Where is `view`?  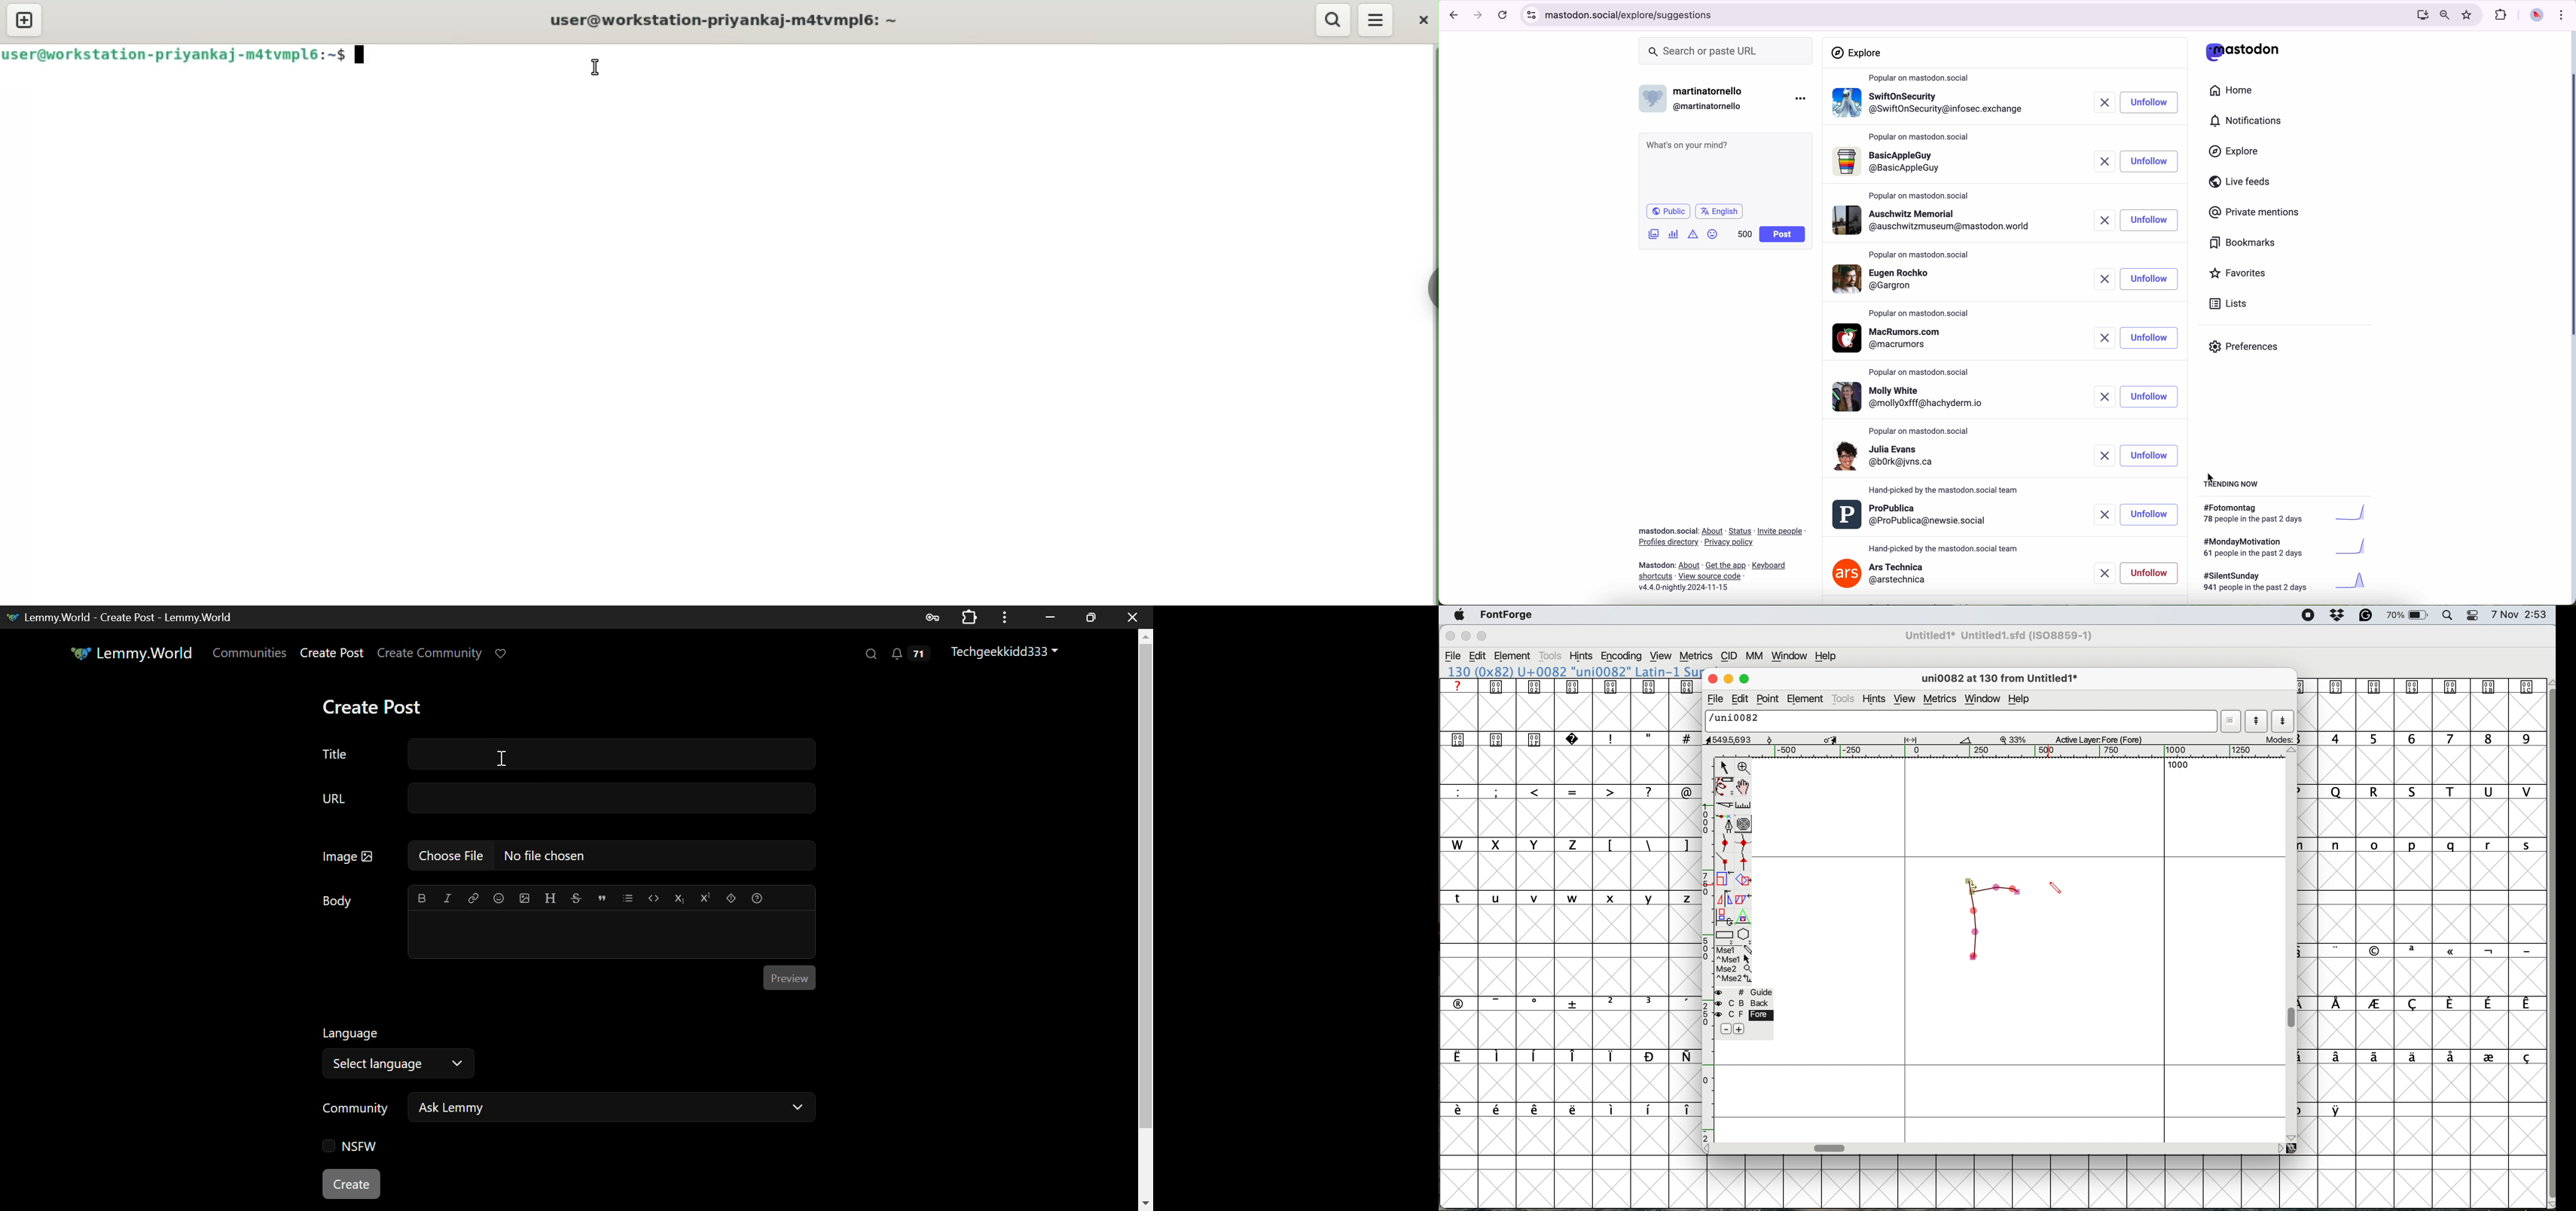
view is located at coordinates (1905, 699).